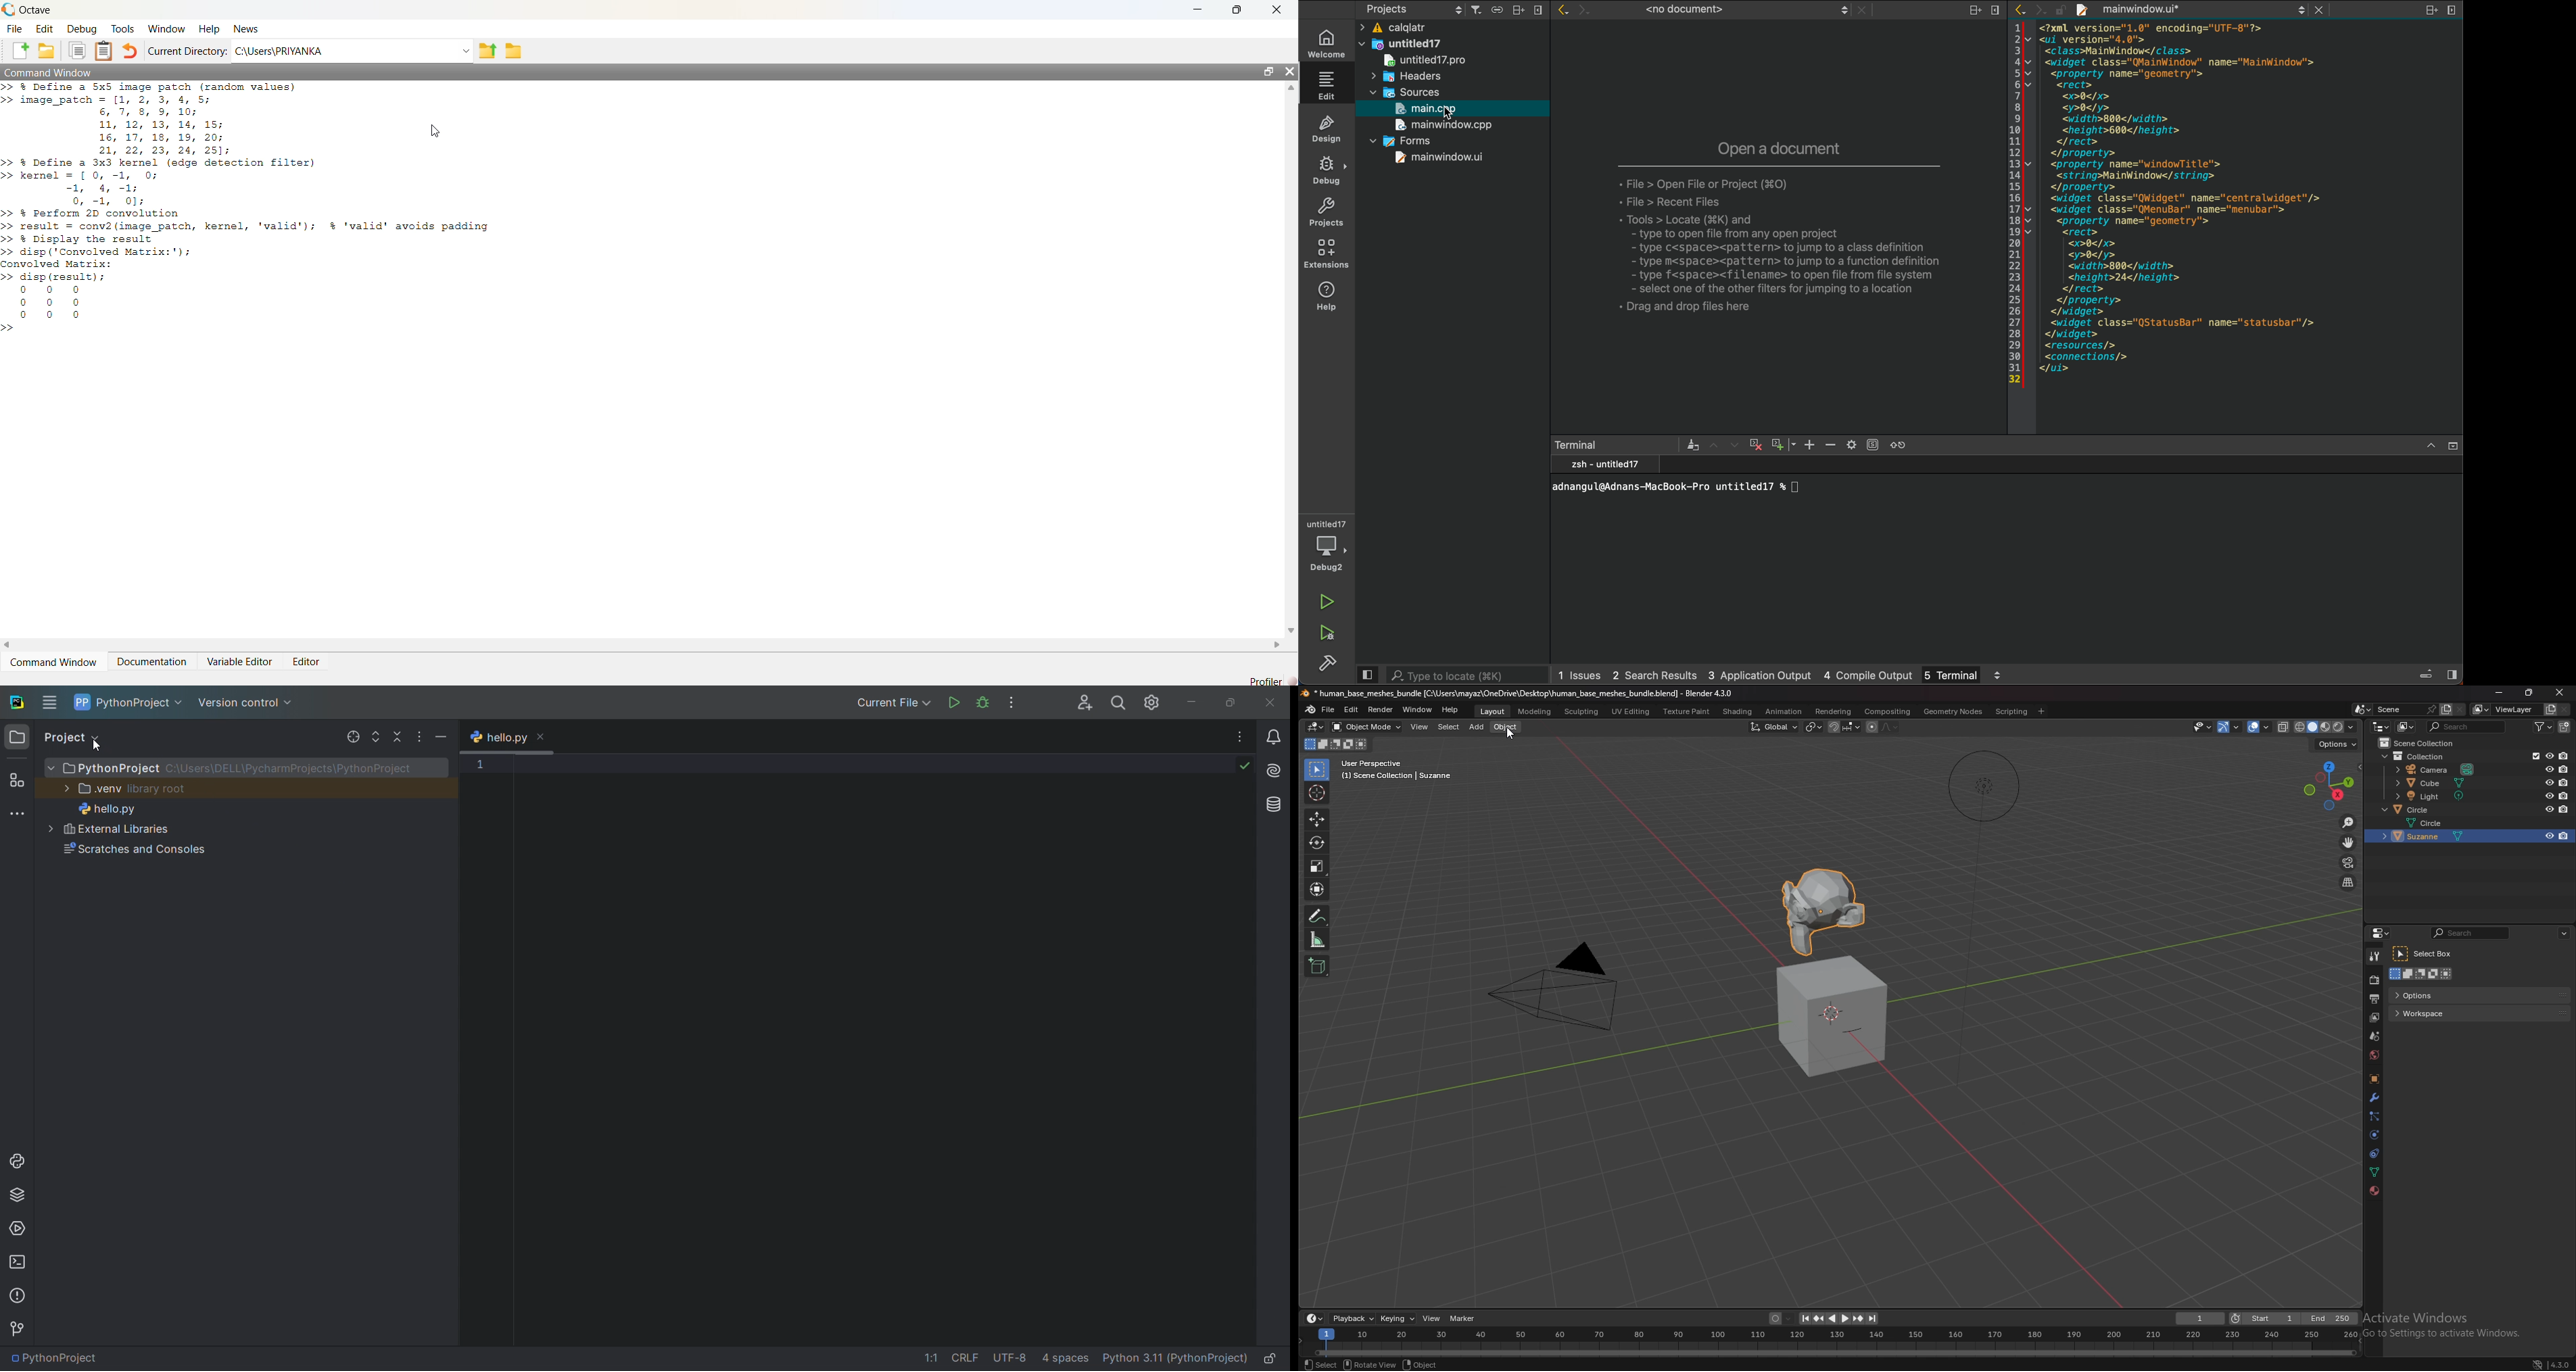 The image size is (2576, 1372). I want to click on clear, so click(1692, 445).